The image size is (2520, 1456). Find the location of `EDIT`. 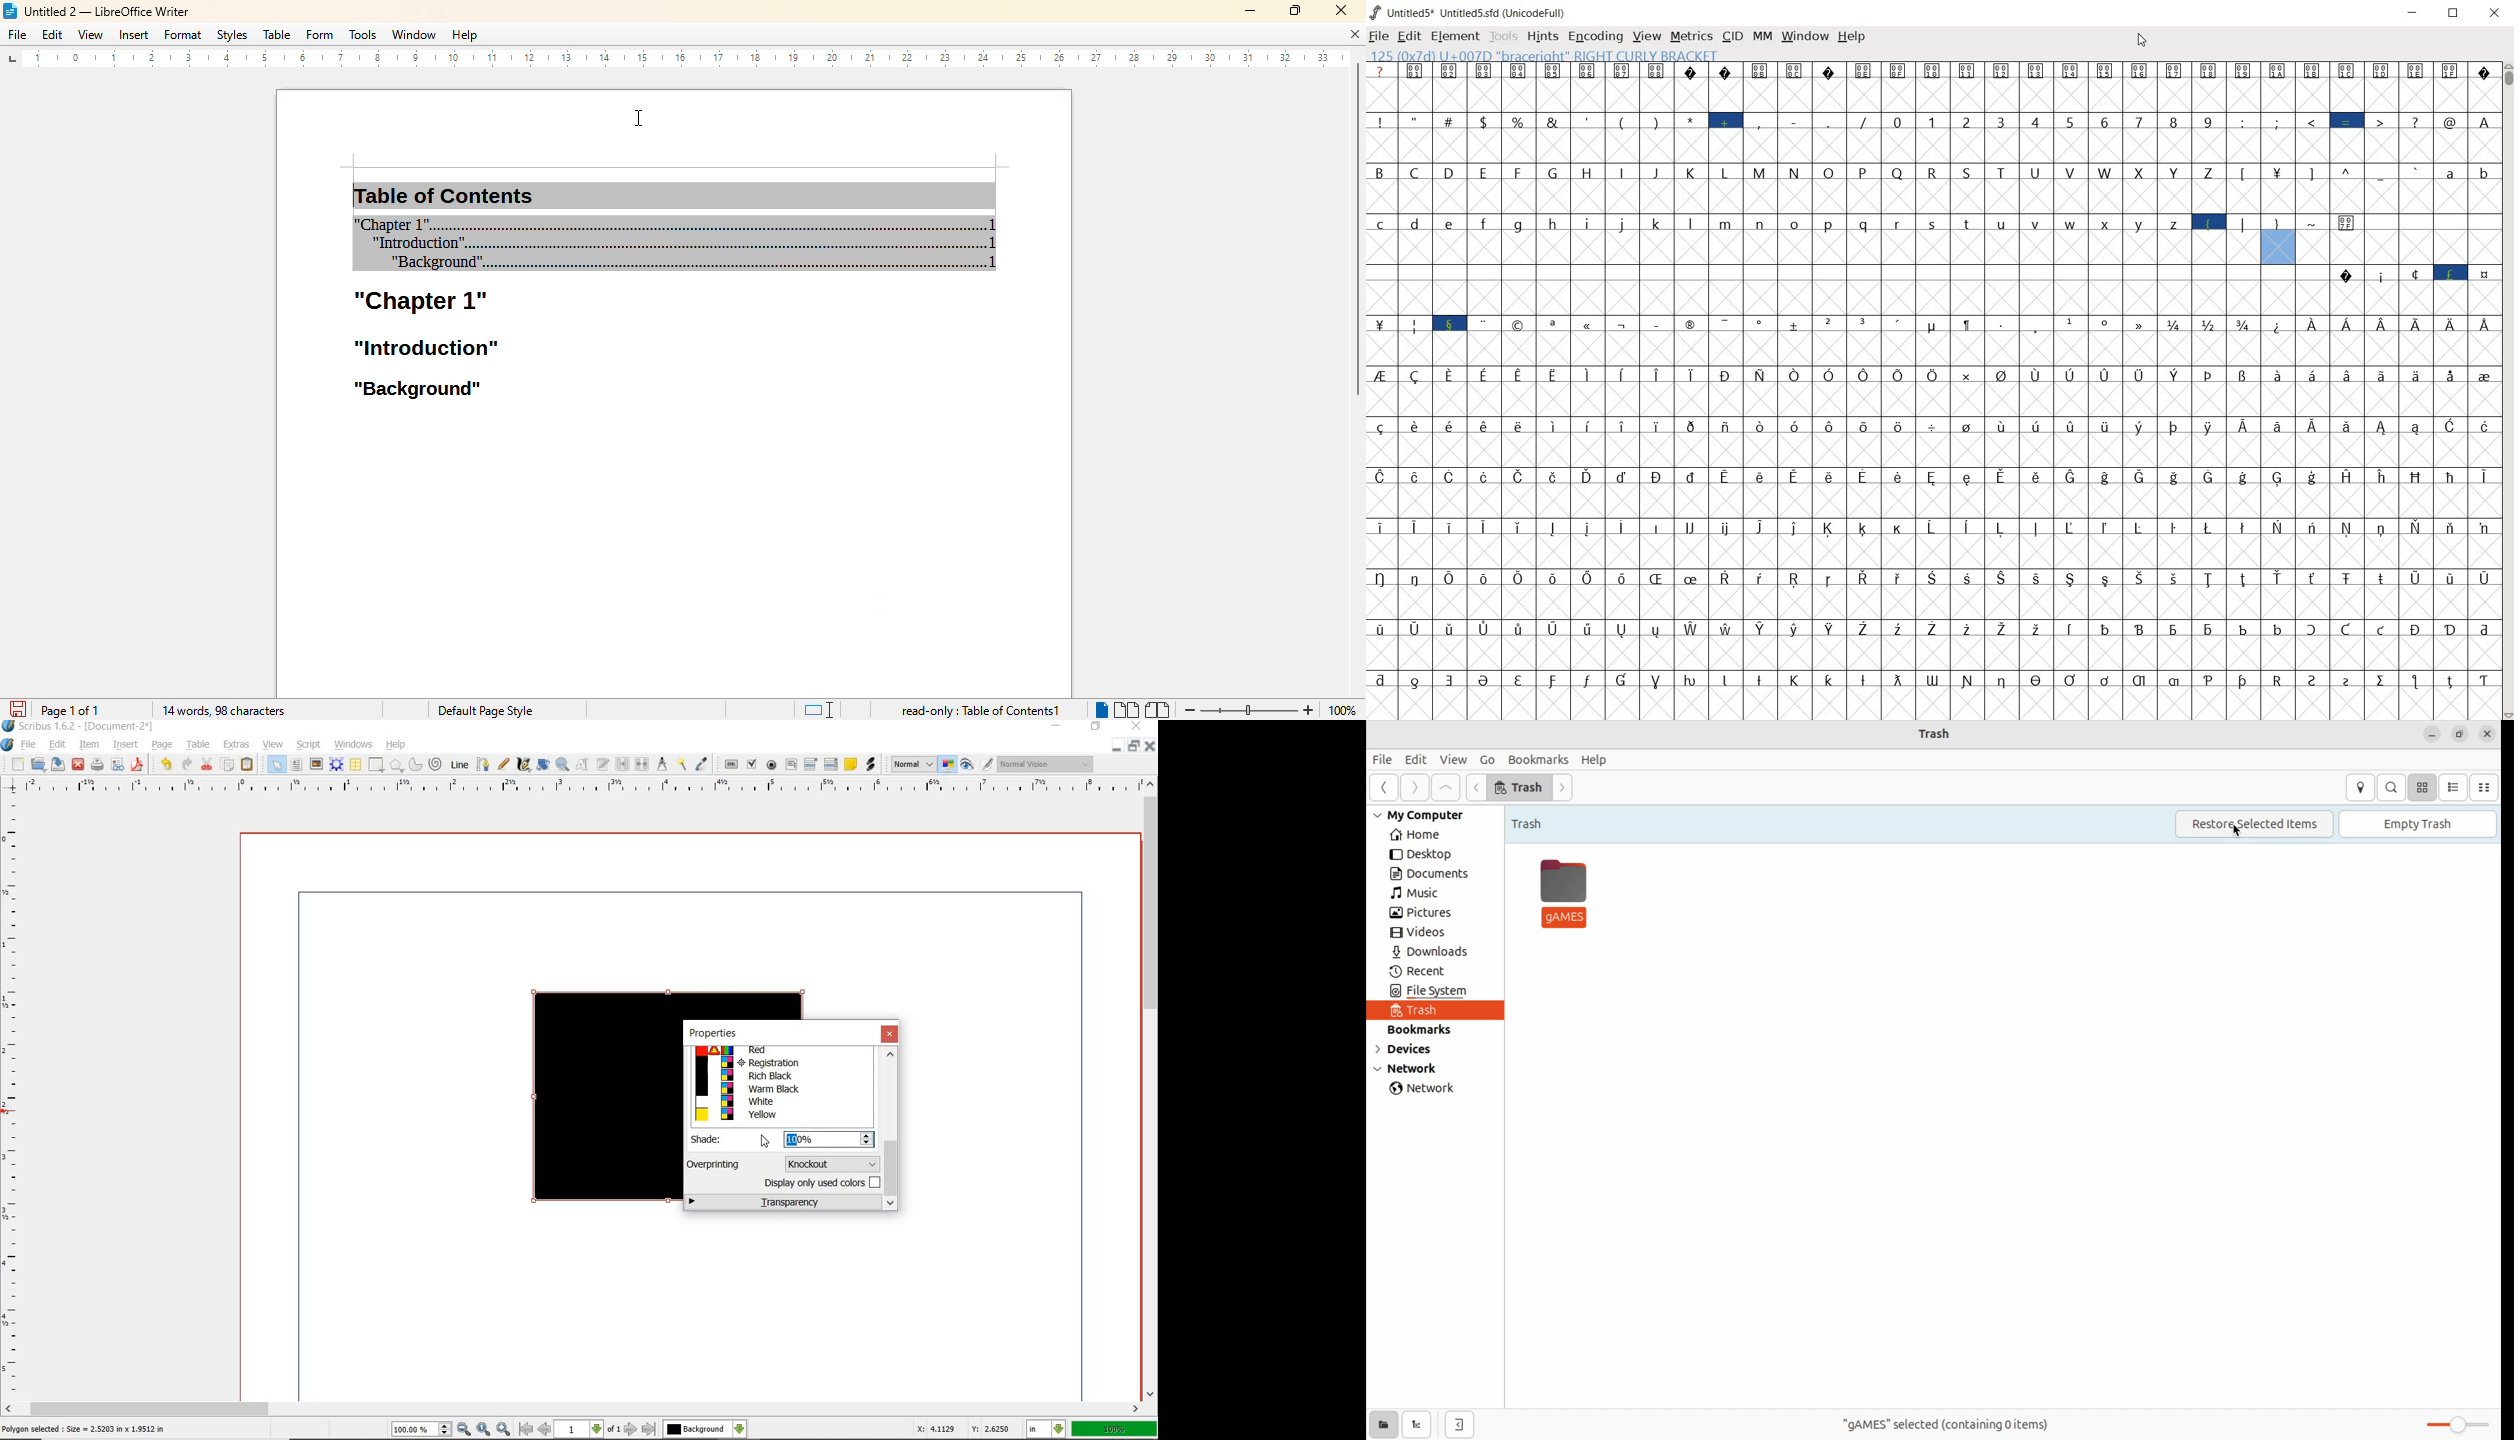

EDIT is located at coordinates (1409, 37).